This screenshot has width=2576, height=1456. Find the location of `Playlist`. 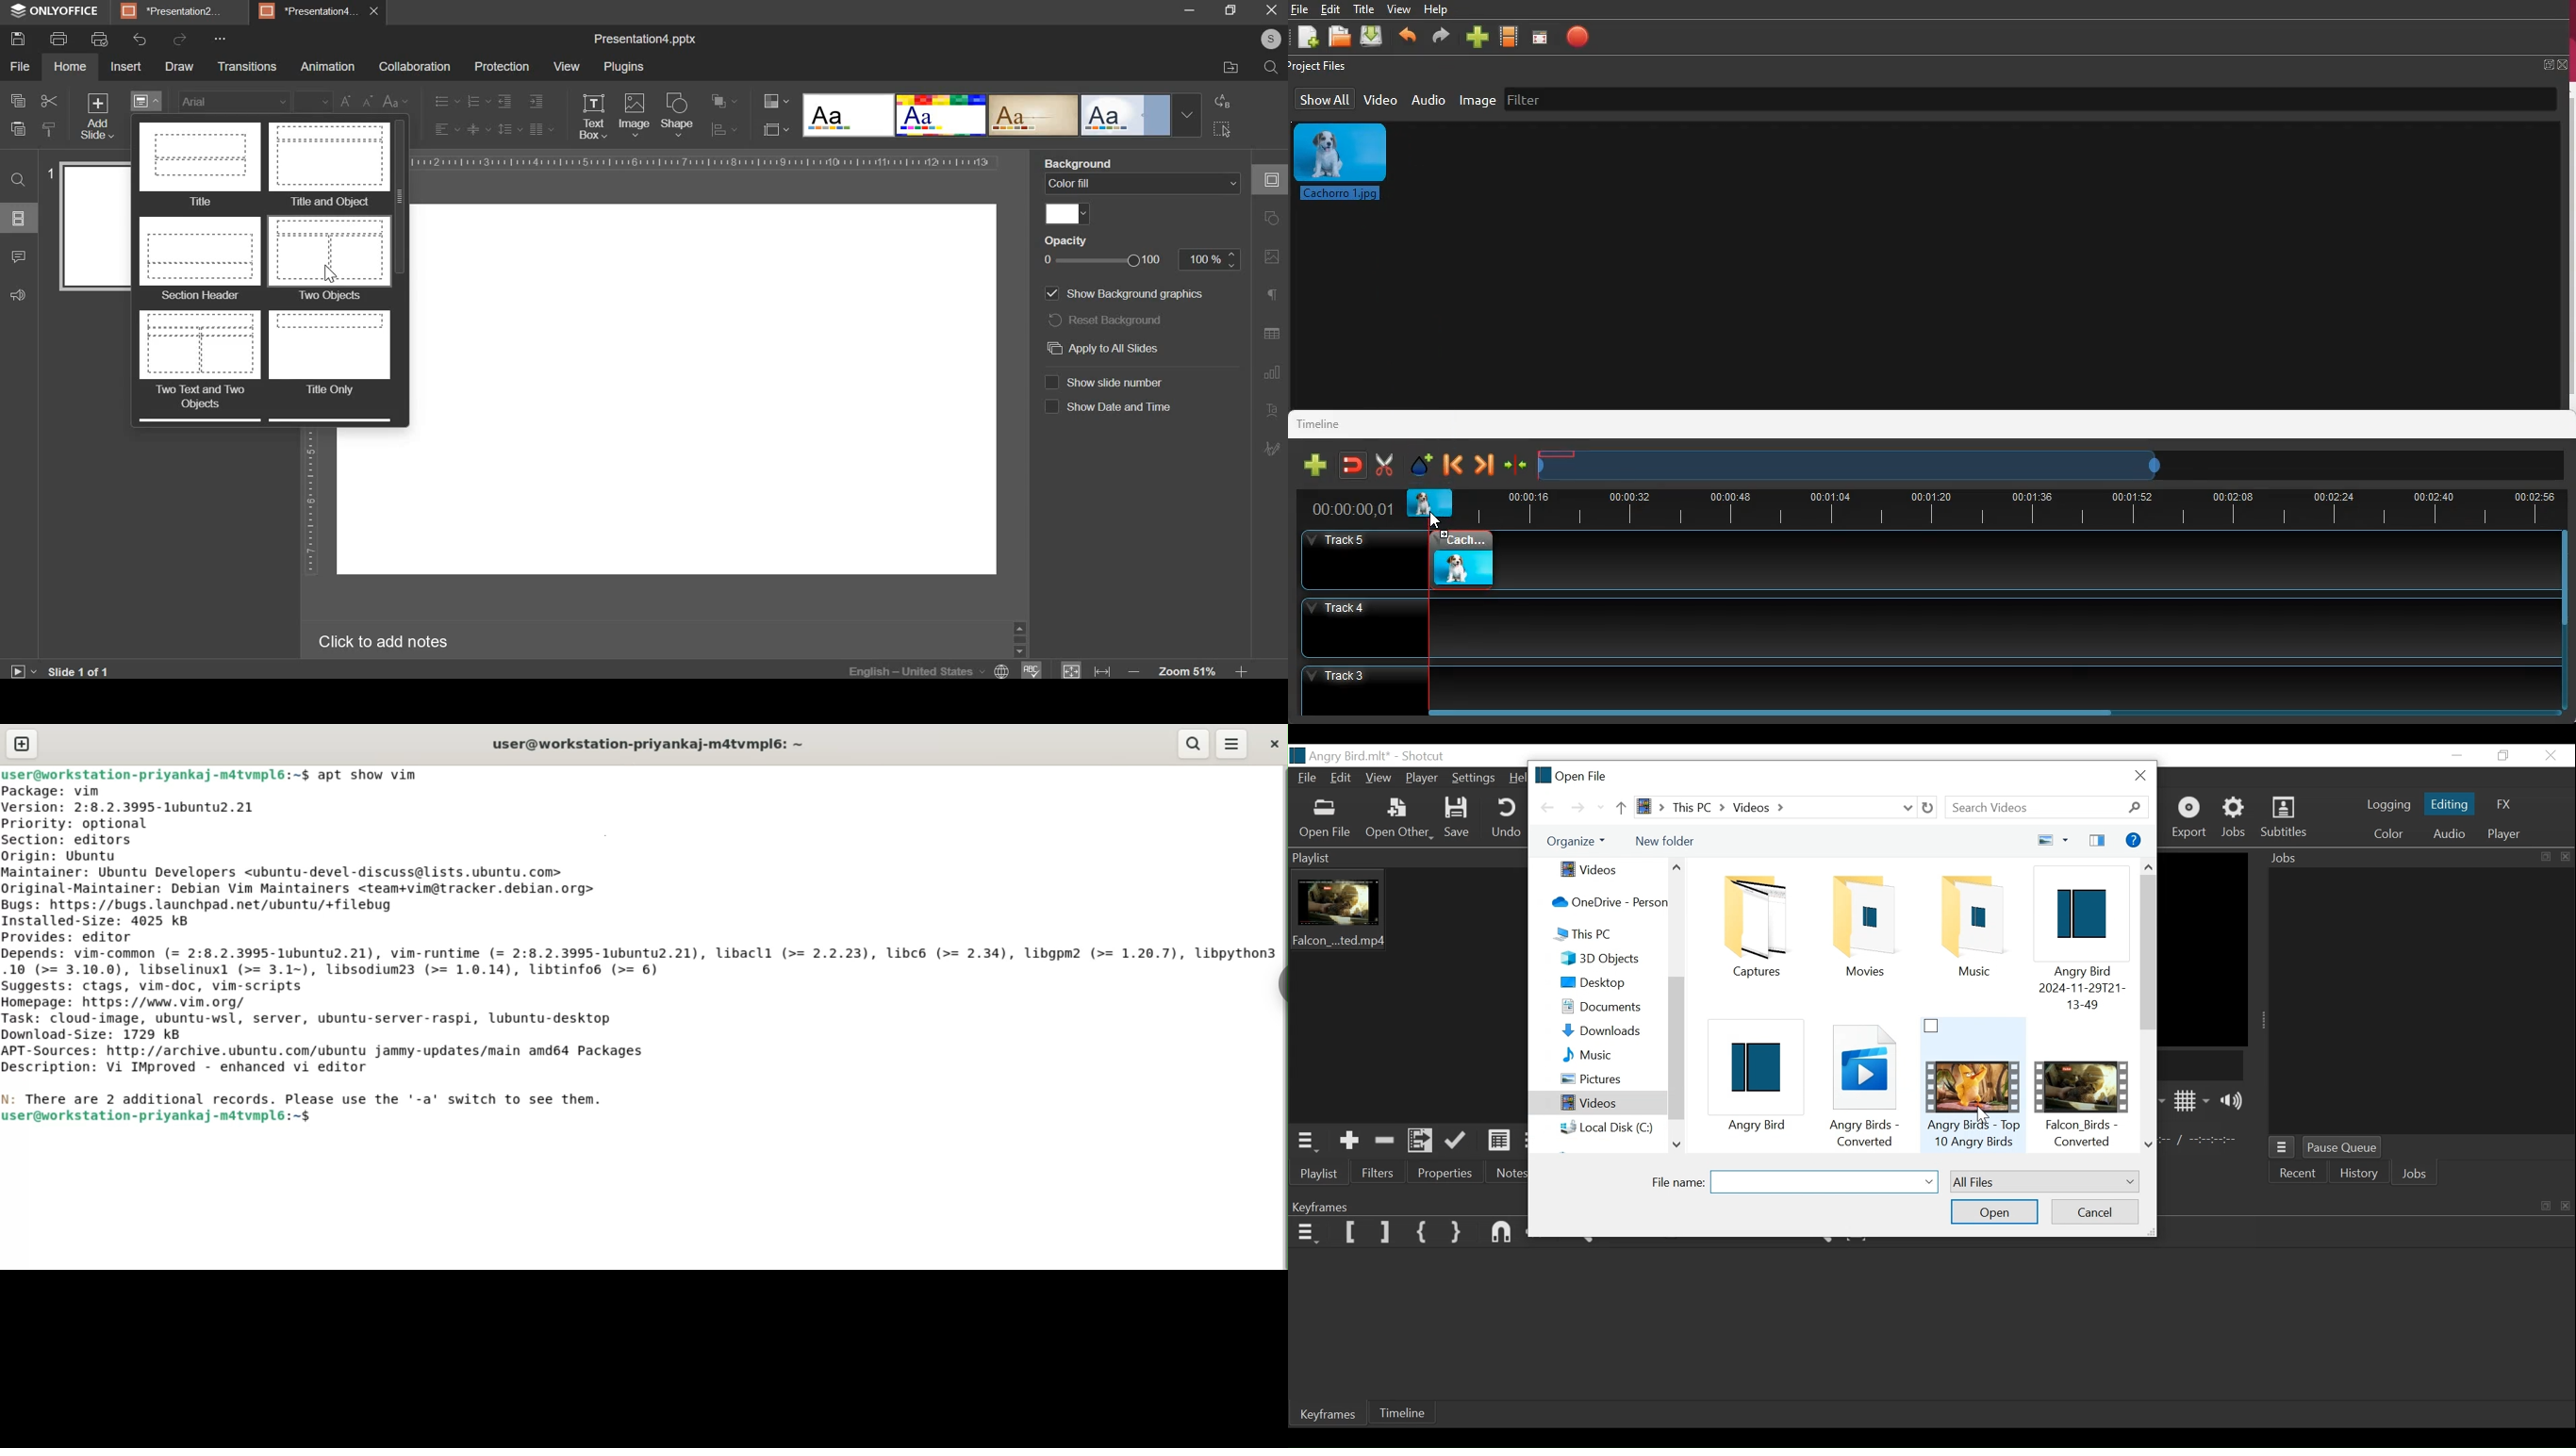

Playlist is located at coordinates (1322, 1173).